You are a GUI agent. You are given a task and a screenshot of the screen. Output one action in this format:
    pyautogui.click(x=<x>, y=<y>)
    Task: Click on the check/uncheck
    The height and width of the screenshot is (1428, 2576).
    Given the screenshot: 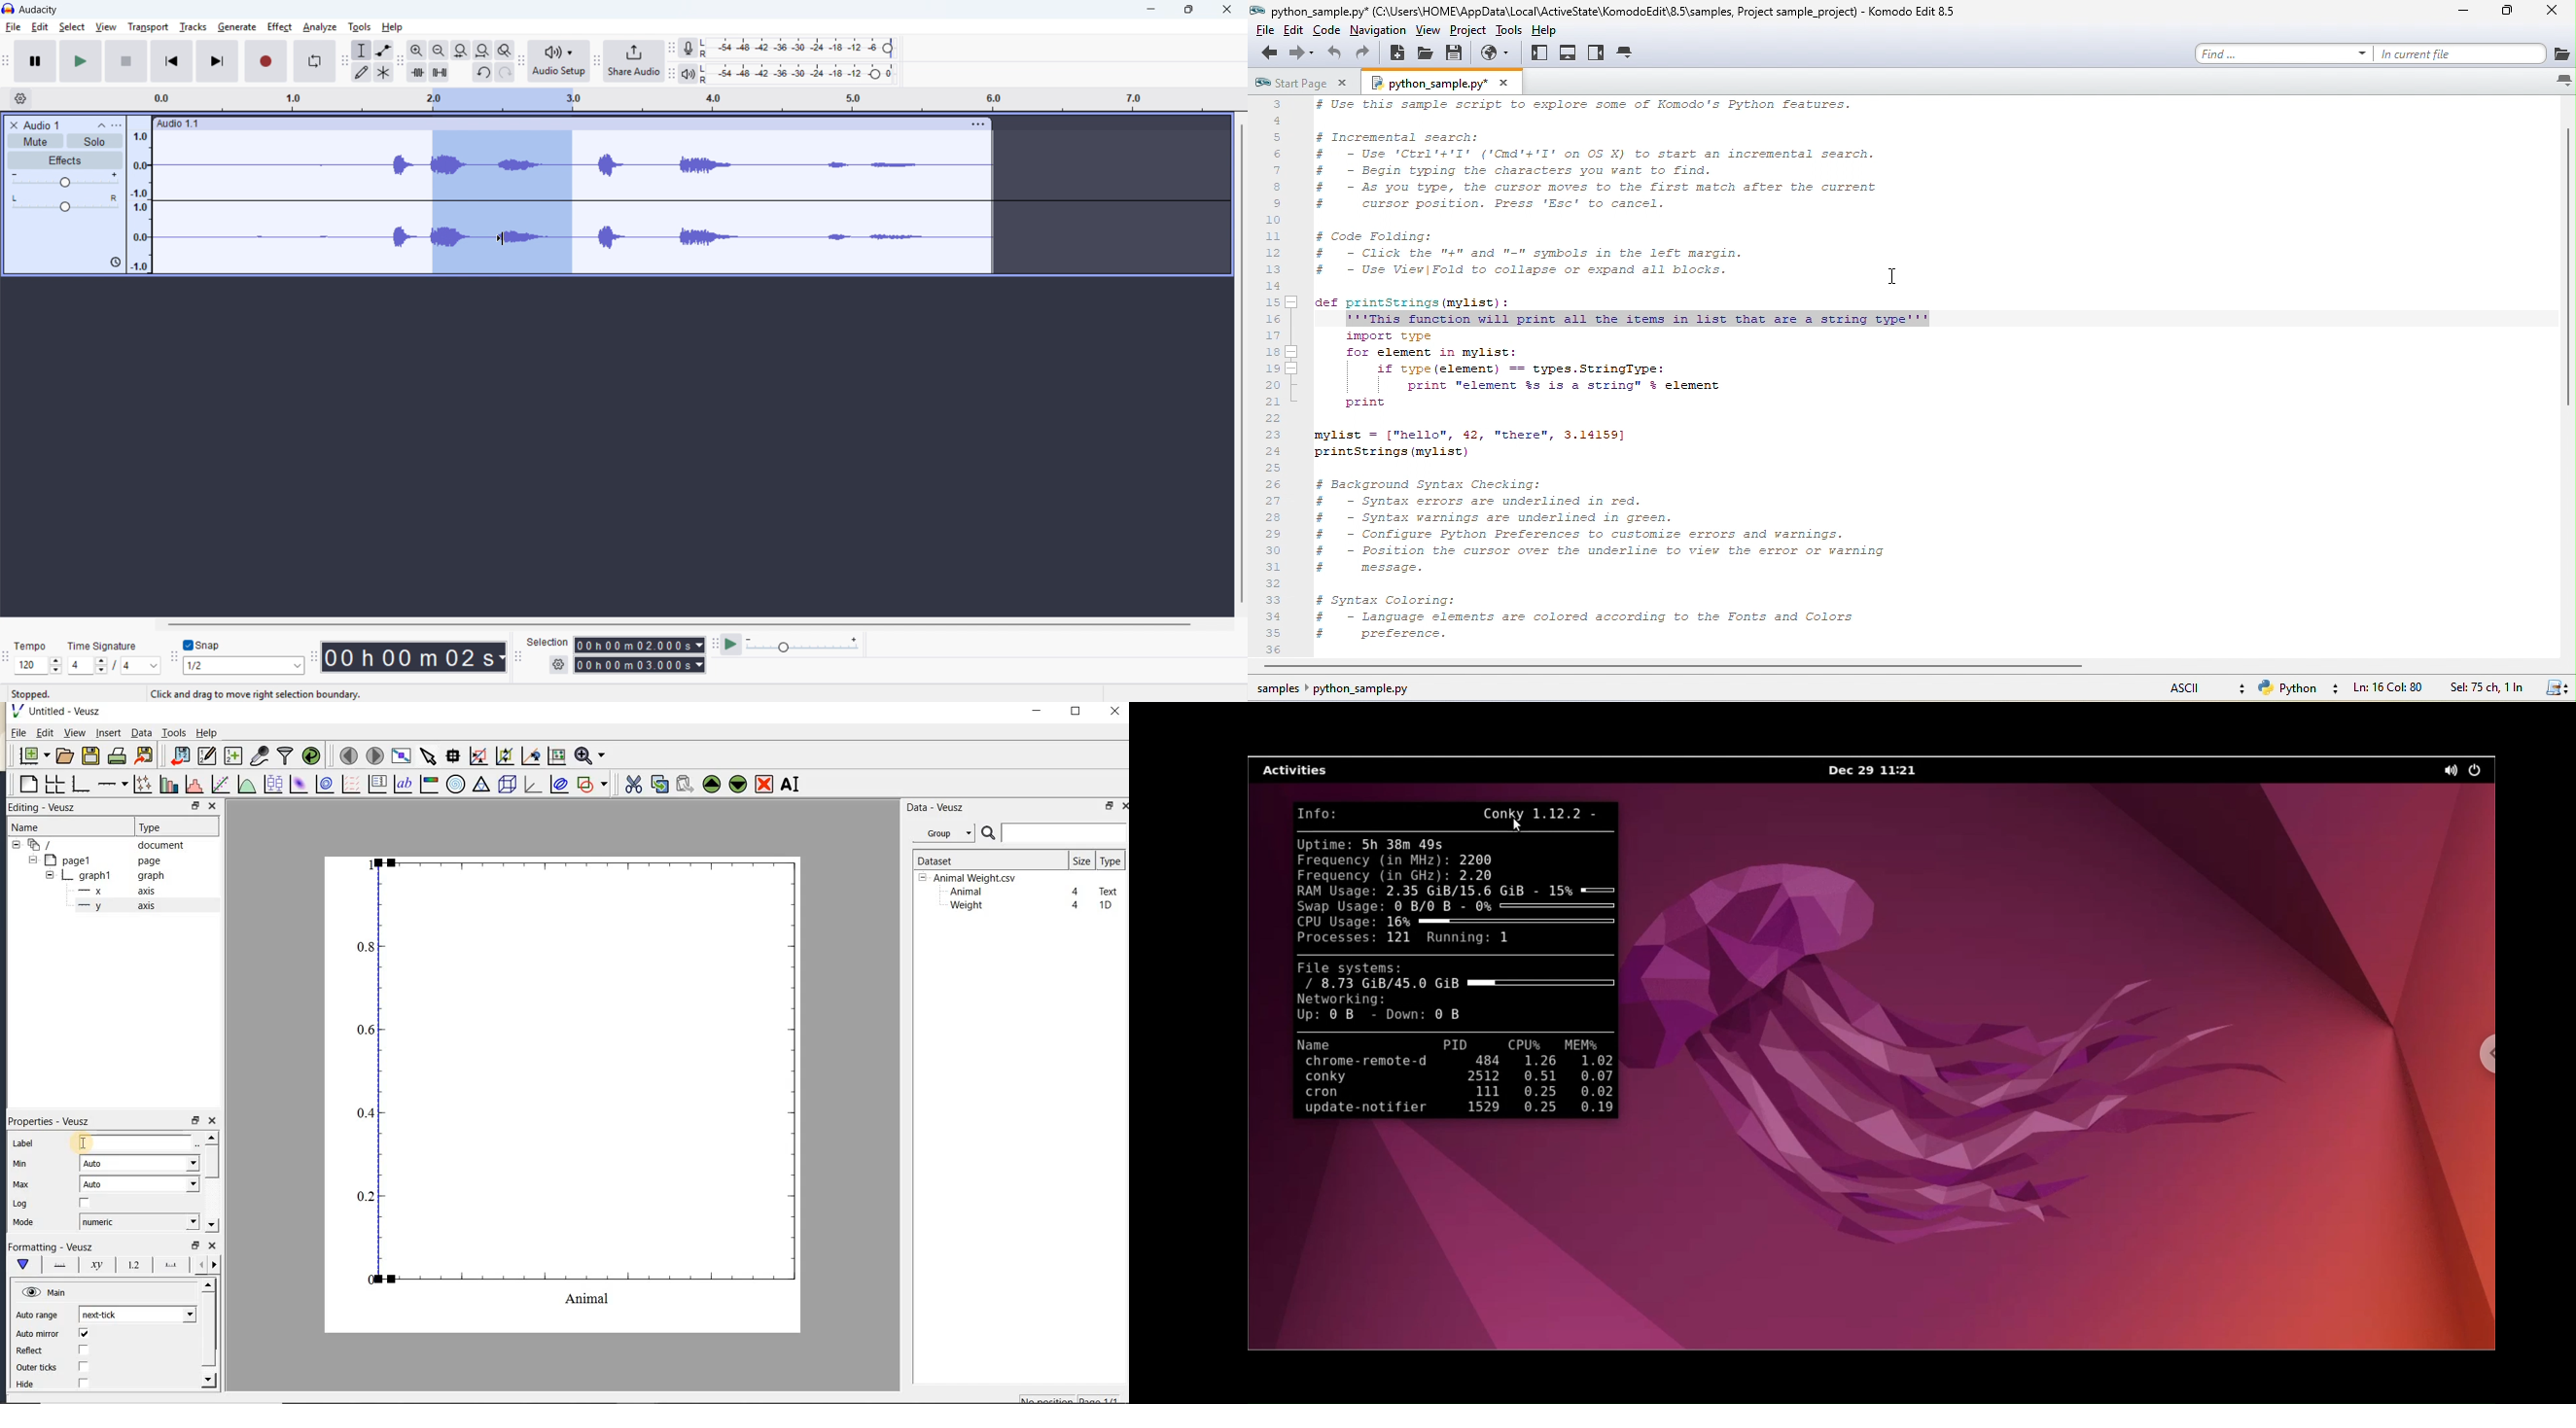 What is the action you would take?
    pyautogui.click(x=83, y=1382)
    